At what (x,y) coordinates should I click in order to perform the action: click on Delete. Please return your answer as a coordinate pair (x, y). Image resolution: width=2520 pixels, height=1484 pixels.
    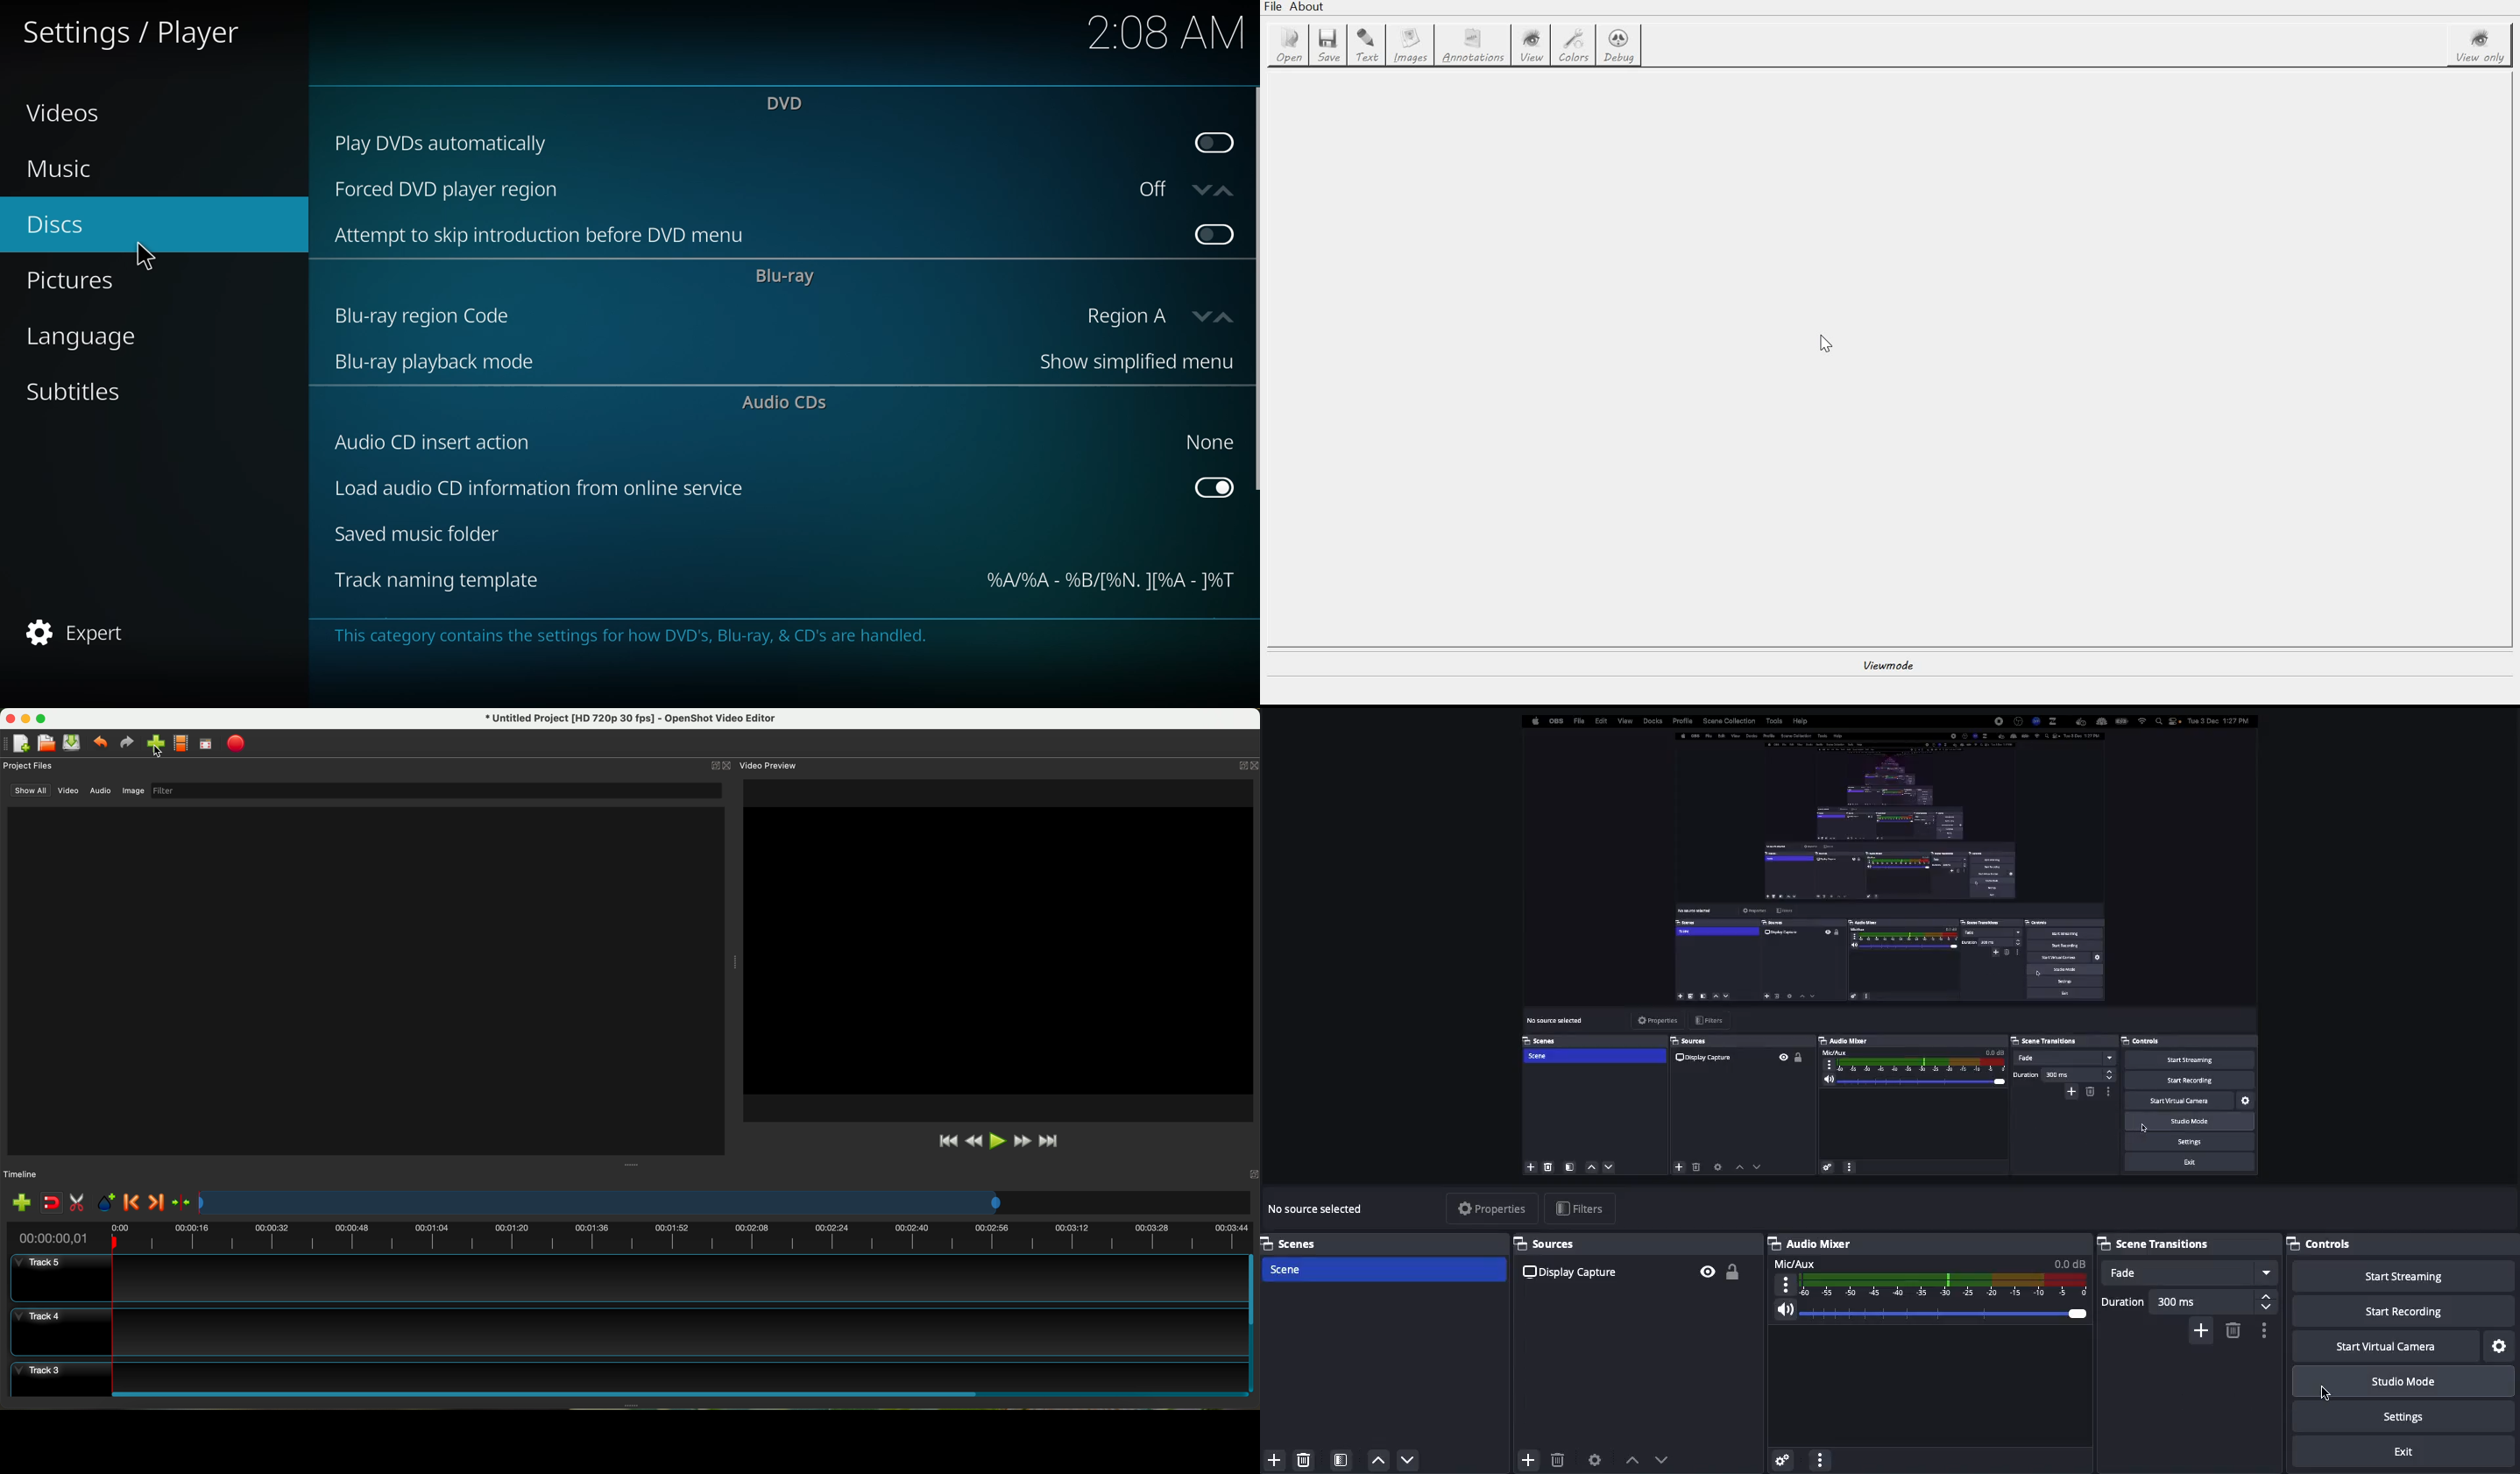
    Looking at the image, I should click on (2232, 1330).